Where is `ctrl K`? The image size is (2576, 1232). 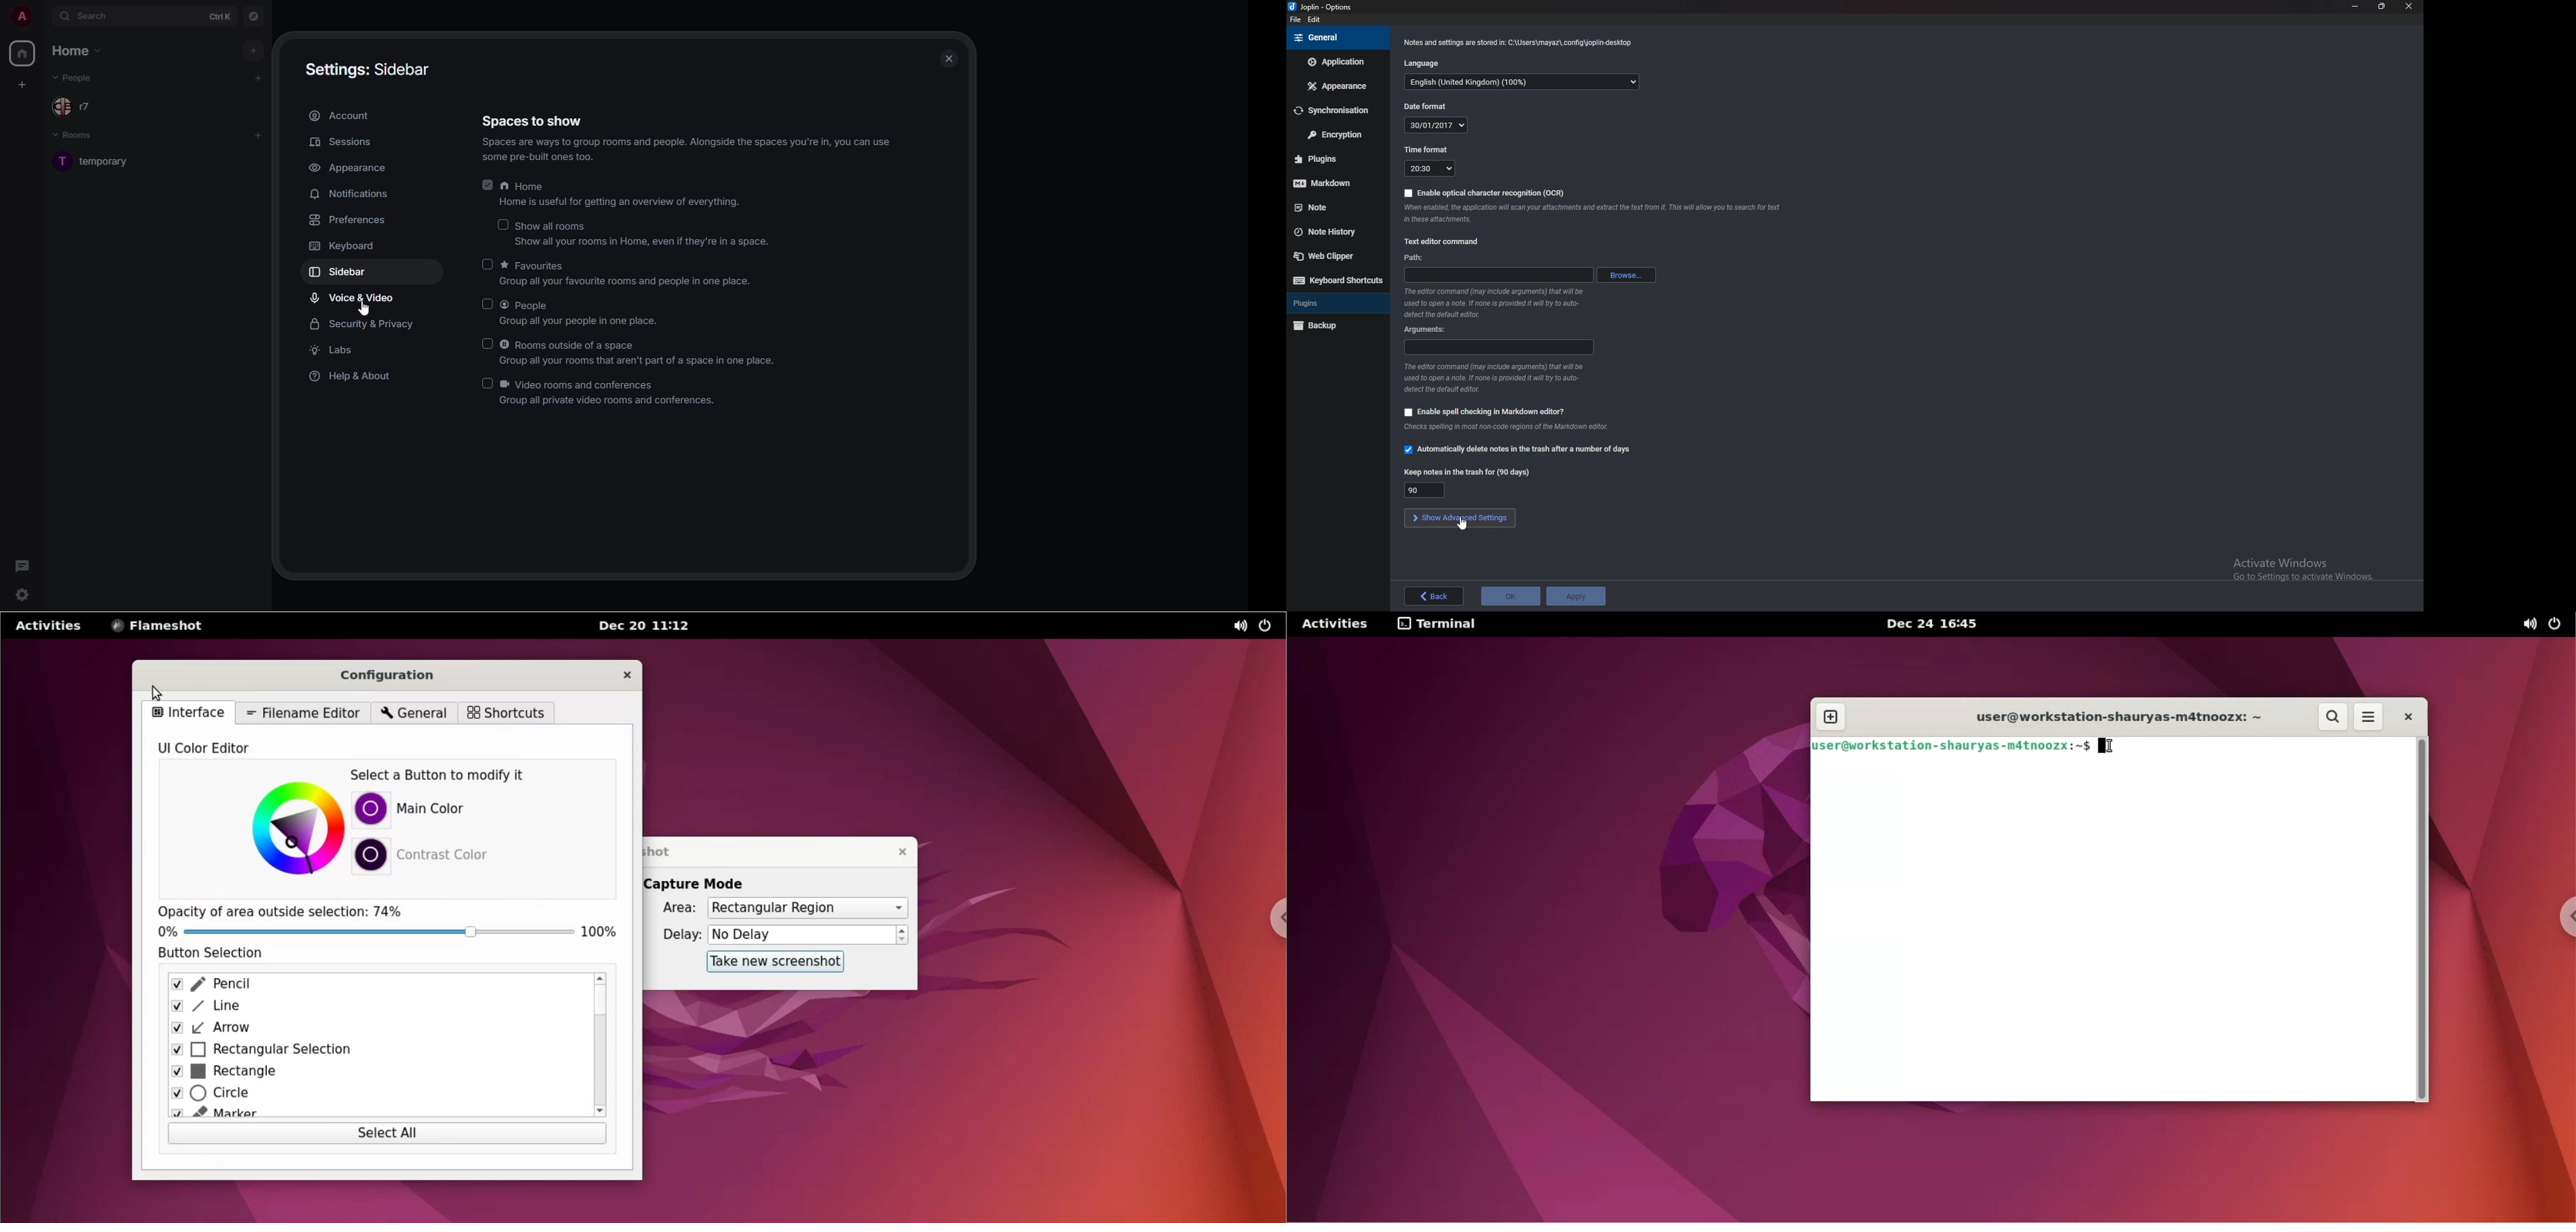 ctrl K is located at coordinates (220, 17).